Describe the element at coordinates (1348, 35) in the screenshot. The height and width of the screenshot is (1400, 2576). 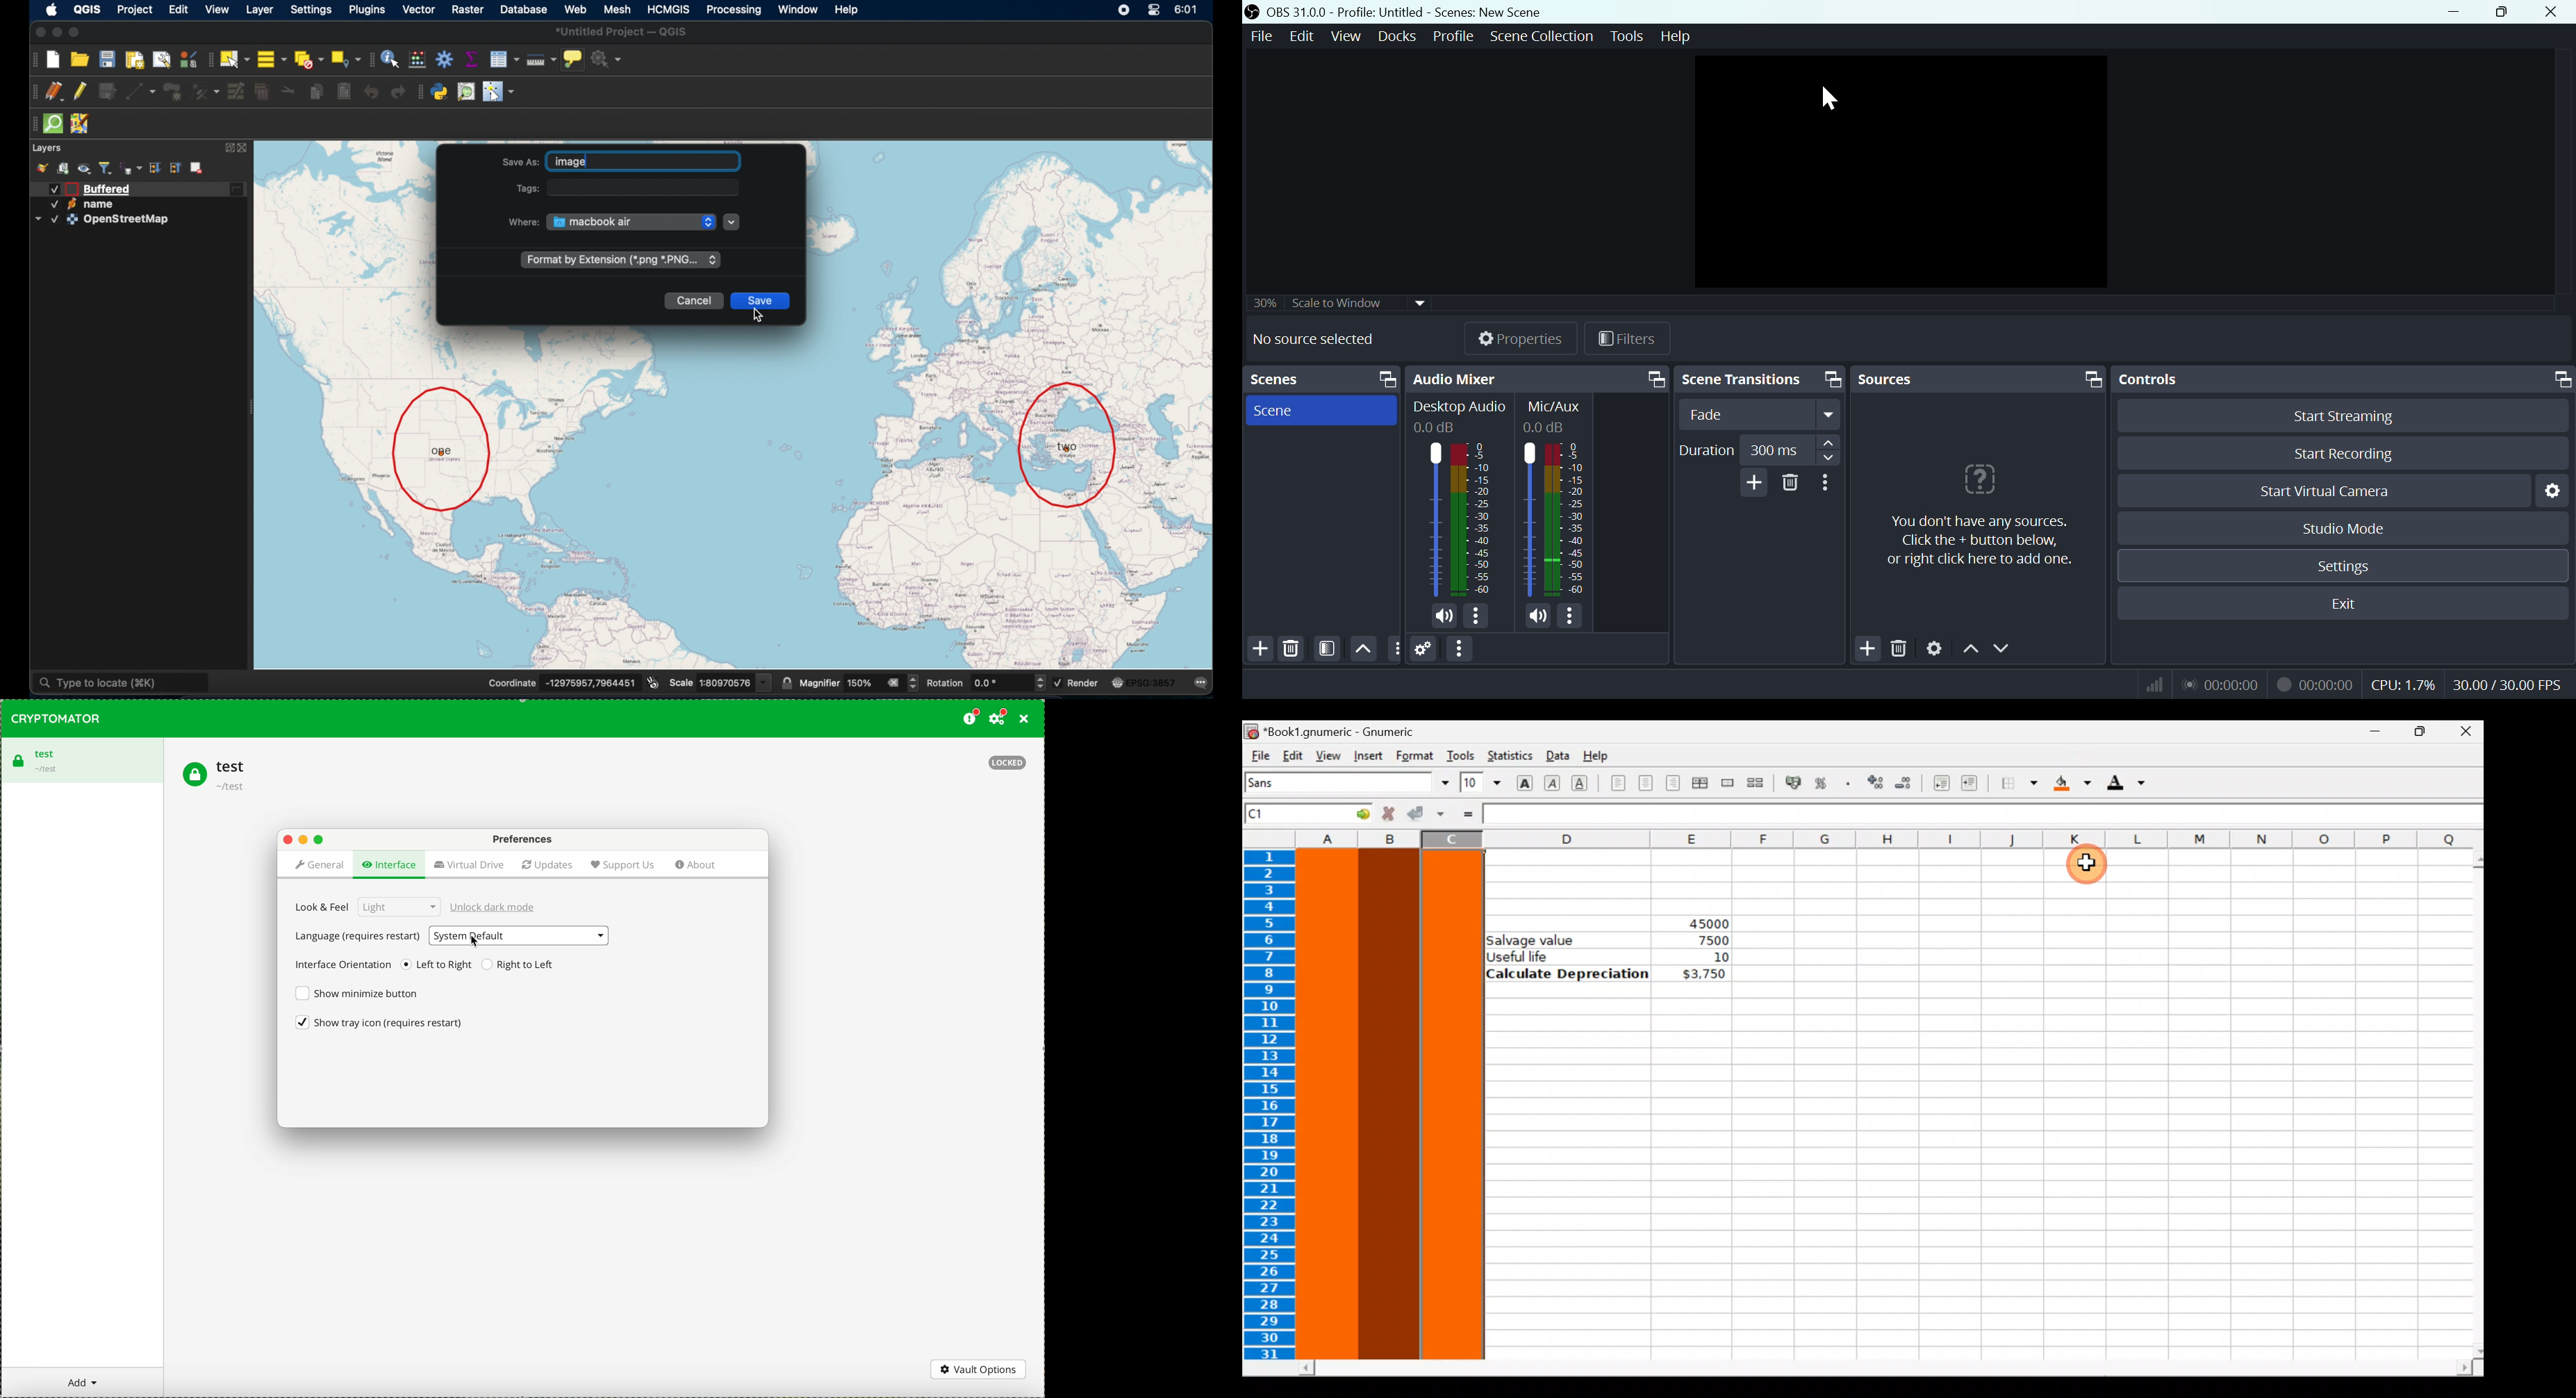
I see `View` at that location.